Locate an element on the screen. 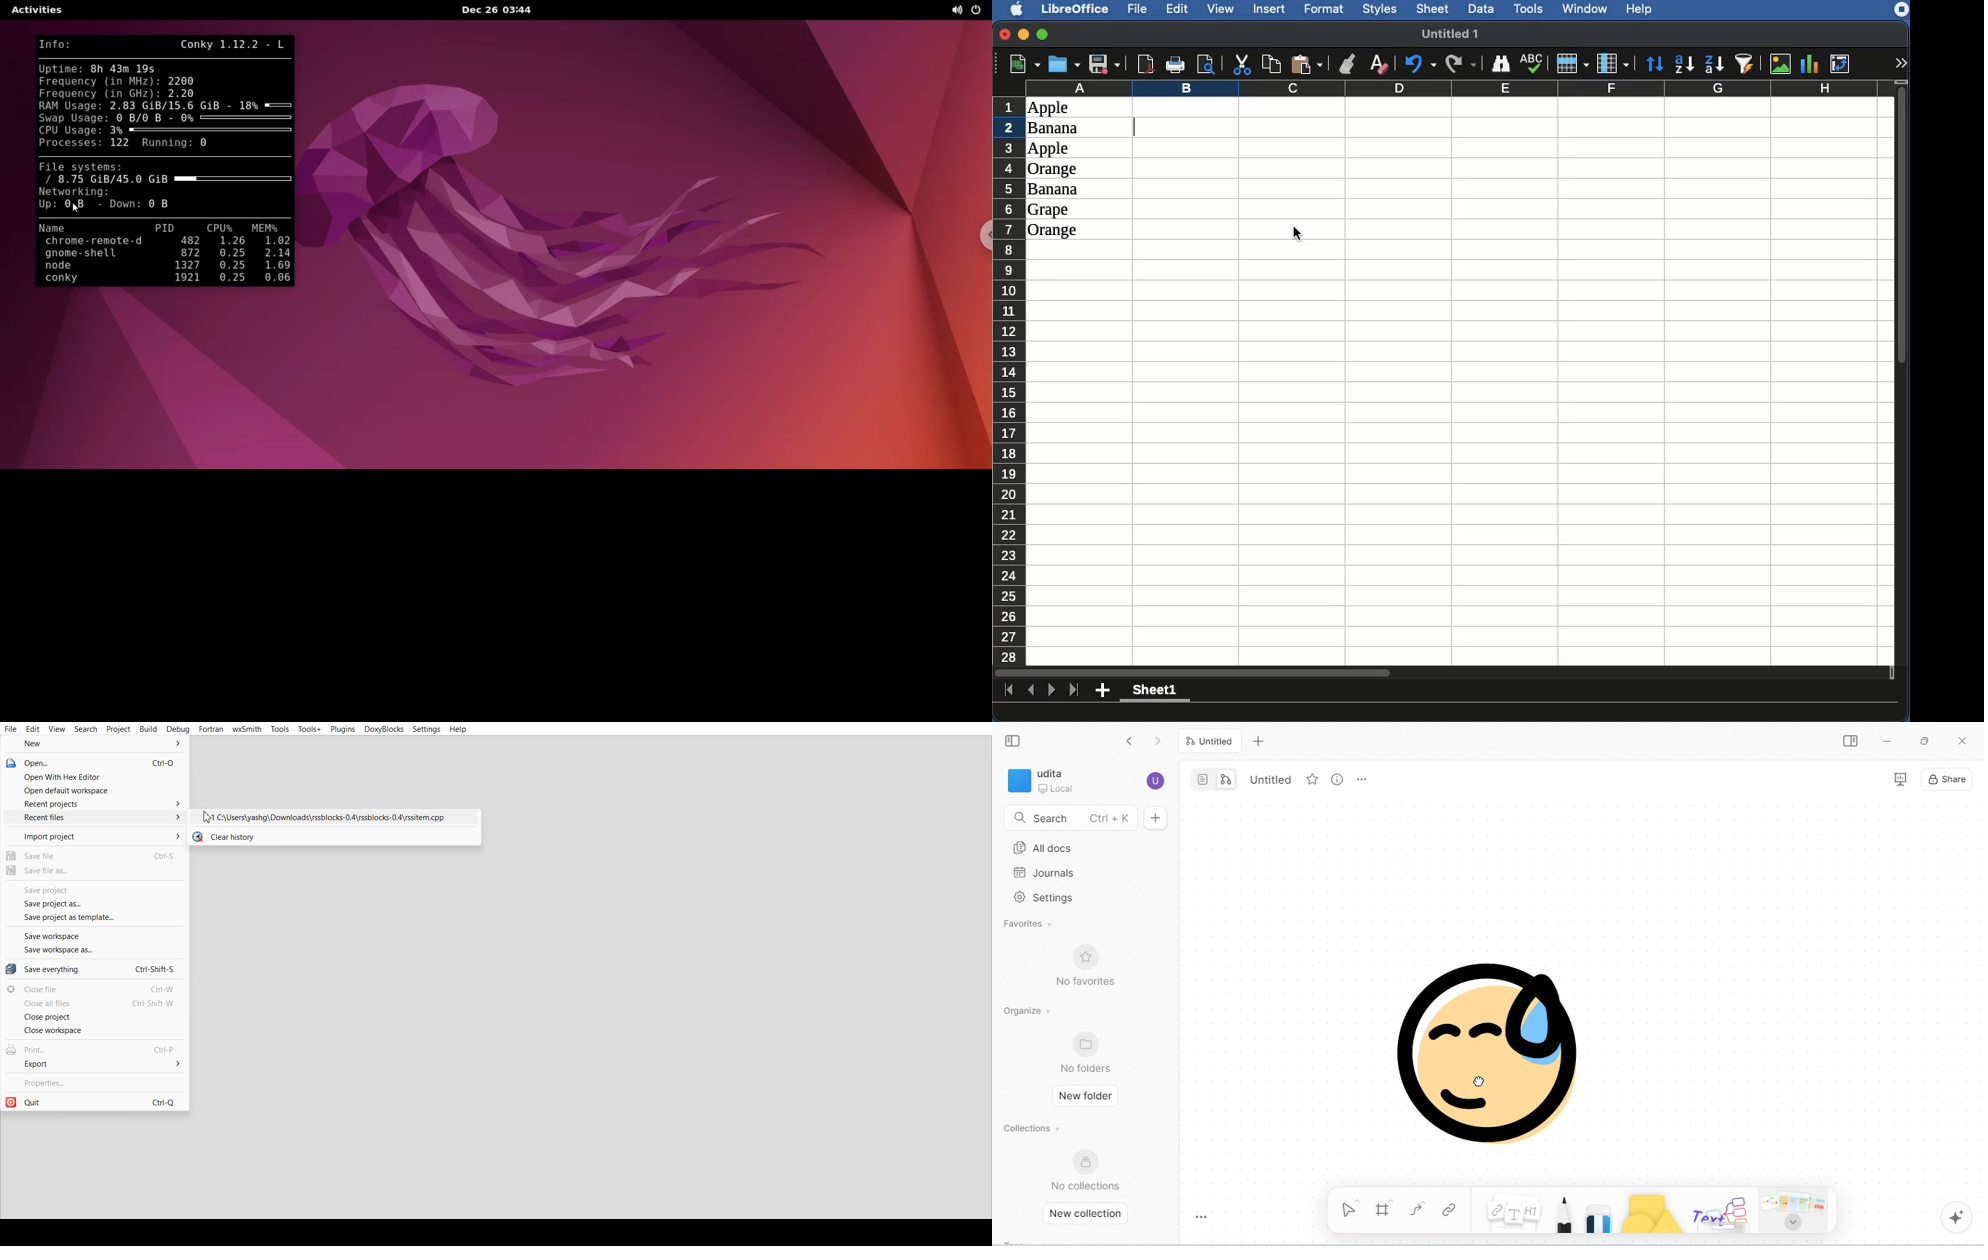 The height and width of the screenshot is (1260, 1988). AI assistant is located at coordinates (1958, 1218).